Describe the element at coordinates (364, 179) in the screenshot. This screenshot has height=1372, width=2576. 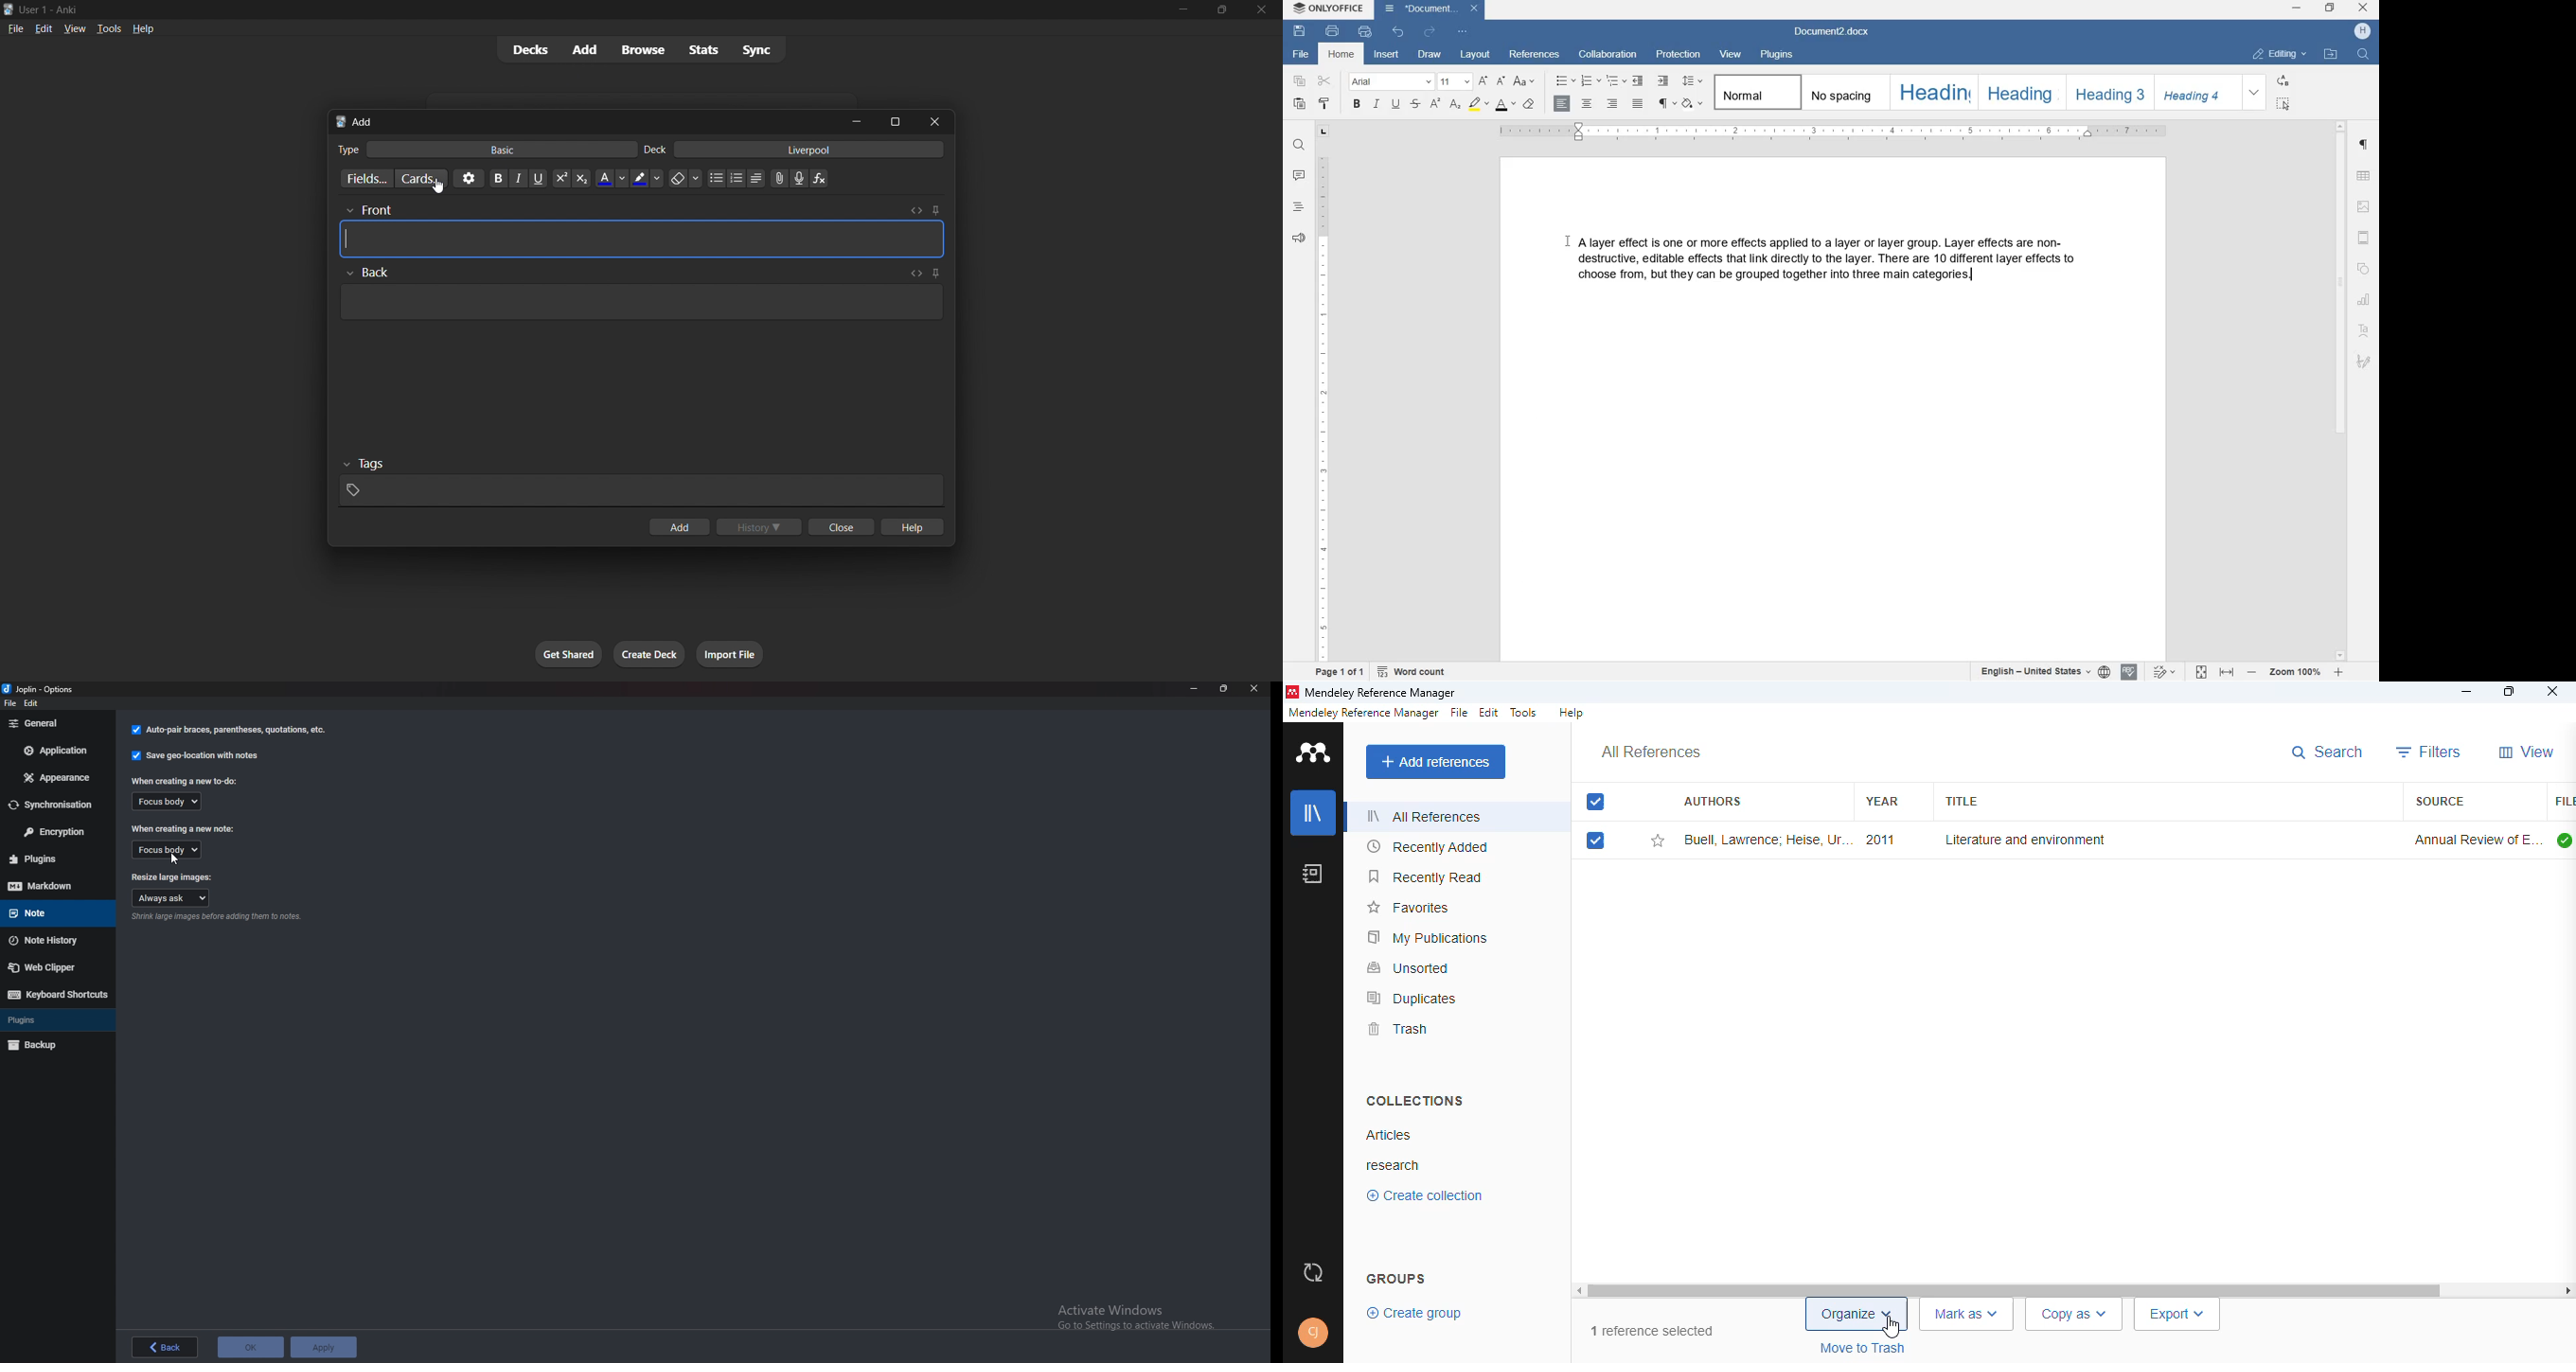
I see `customize fields` at that location.